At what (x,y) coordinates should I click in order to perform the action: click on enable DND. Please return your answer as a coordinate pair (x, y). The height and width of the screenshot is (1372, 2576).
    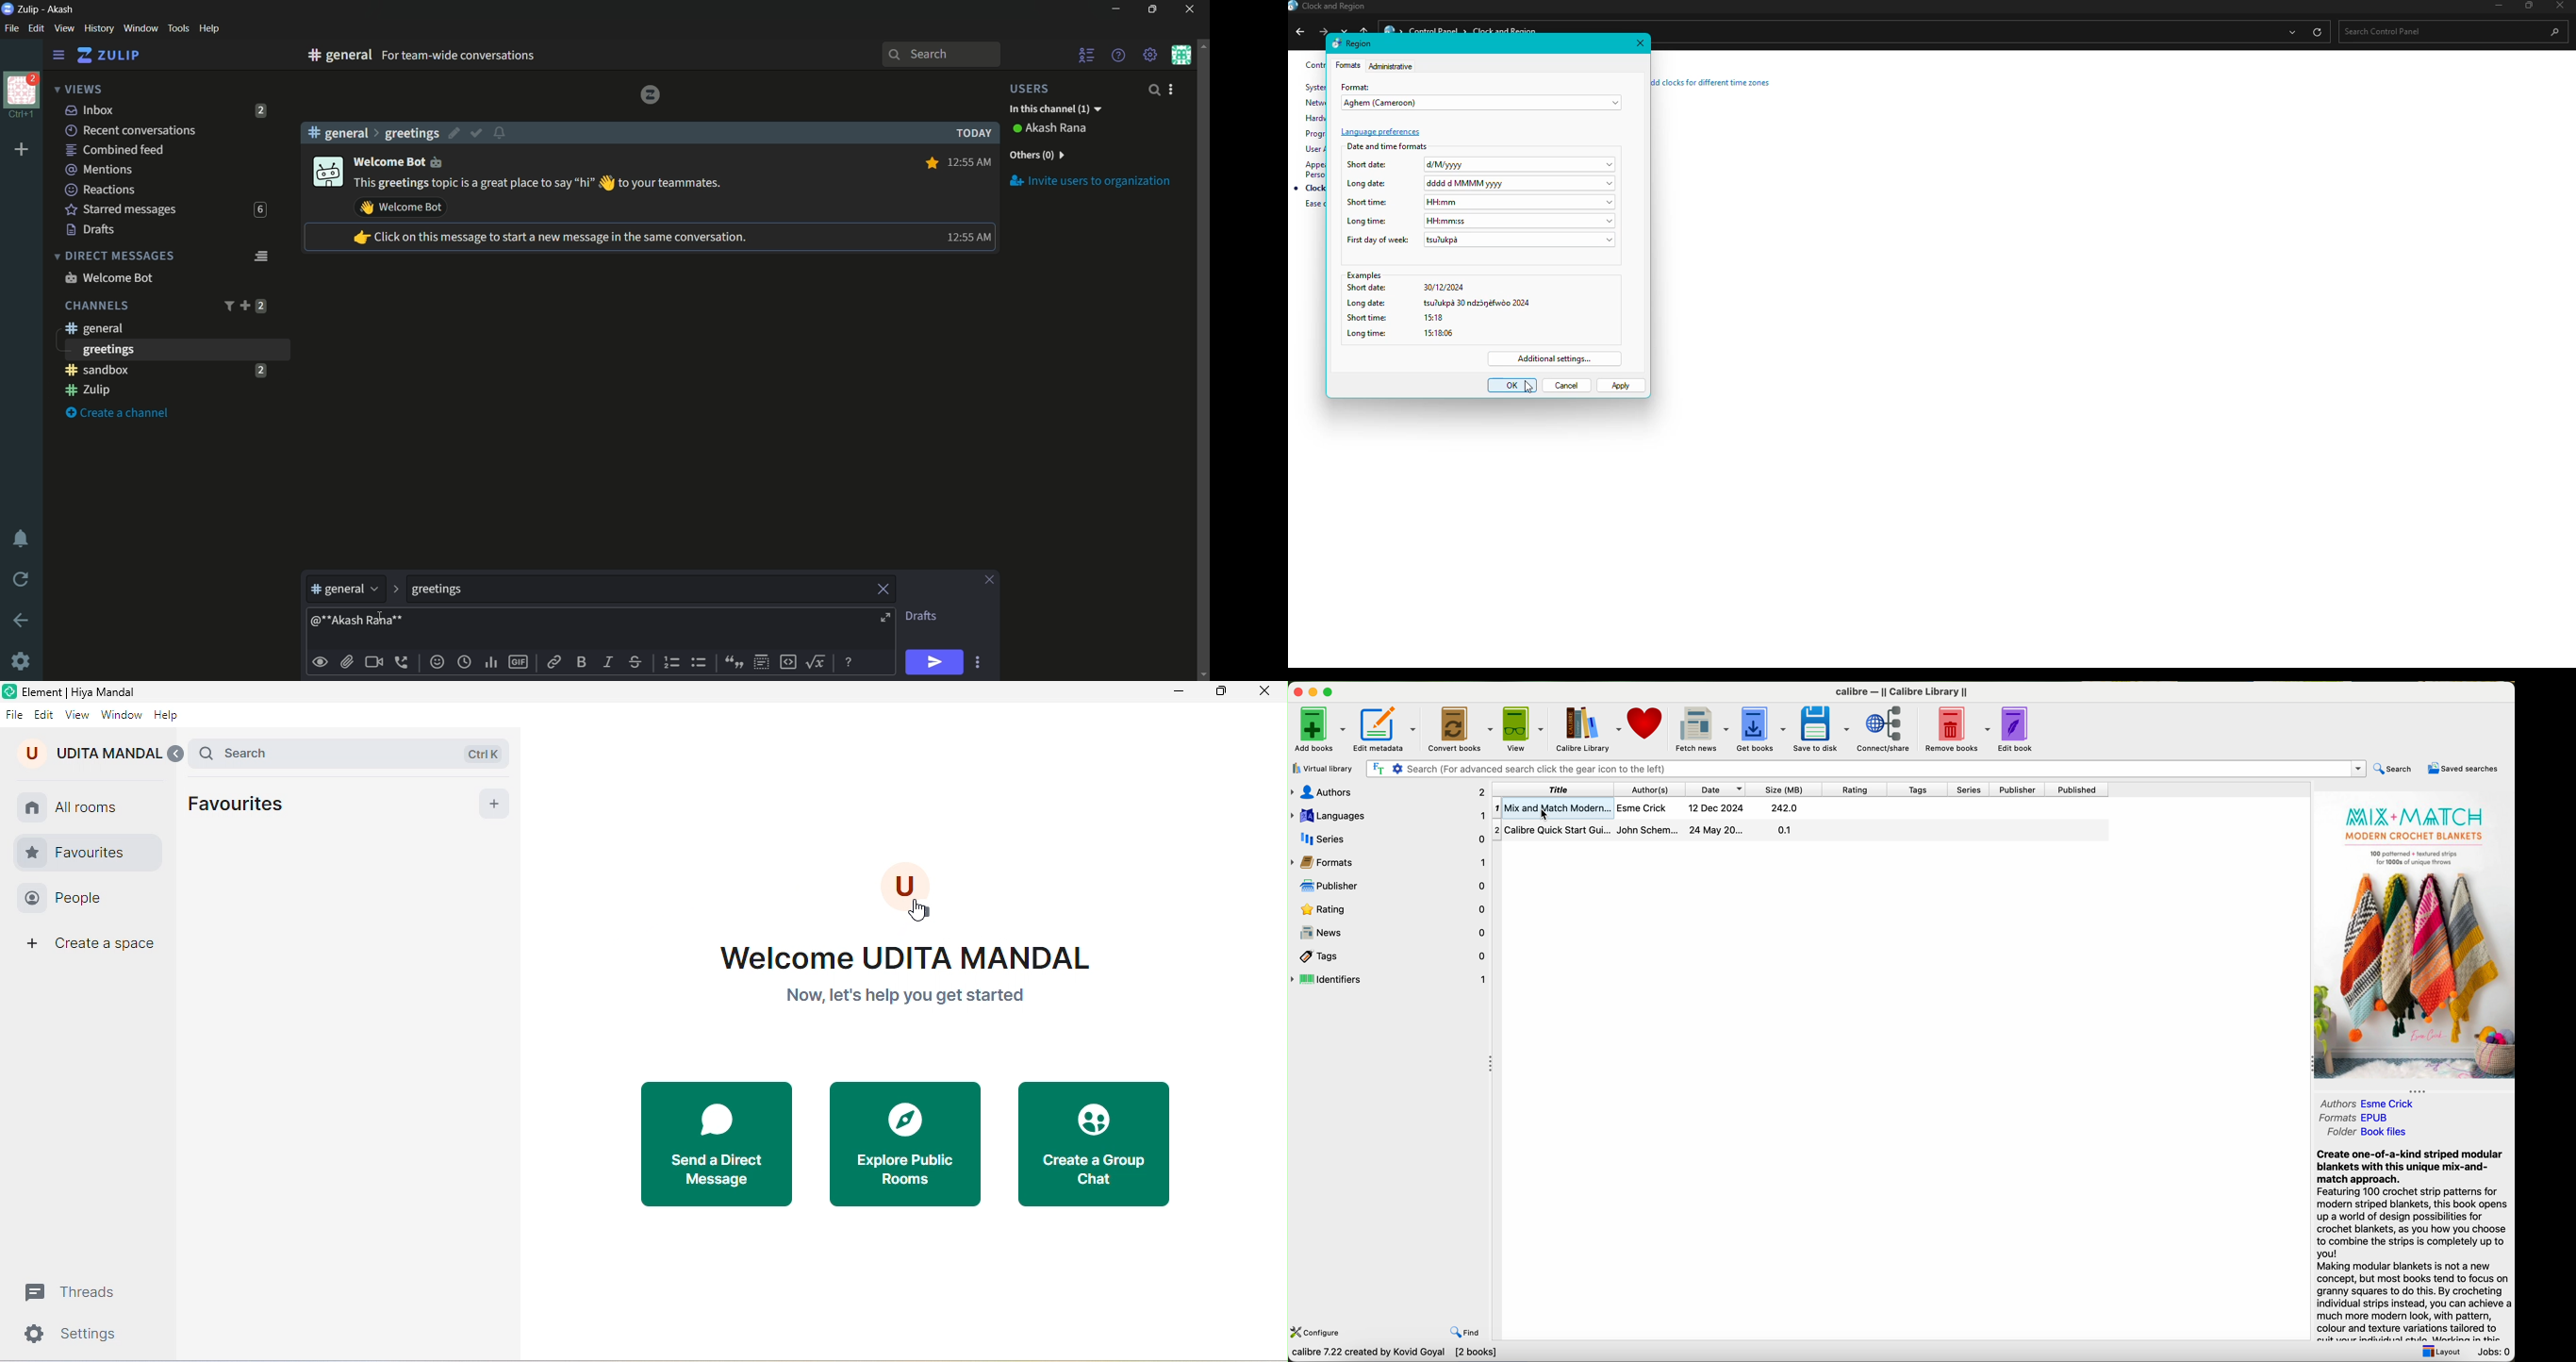
    Looking at the image, I should click on (21, 539).